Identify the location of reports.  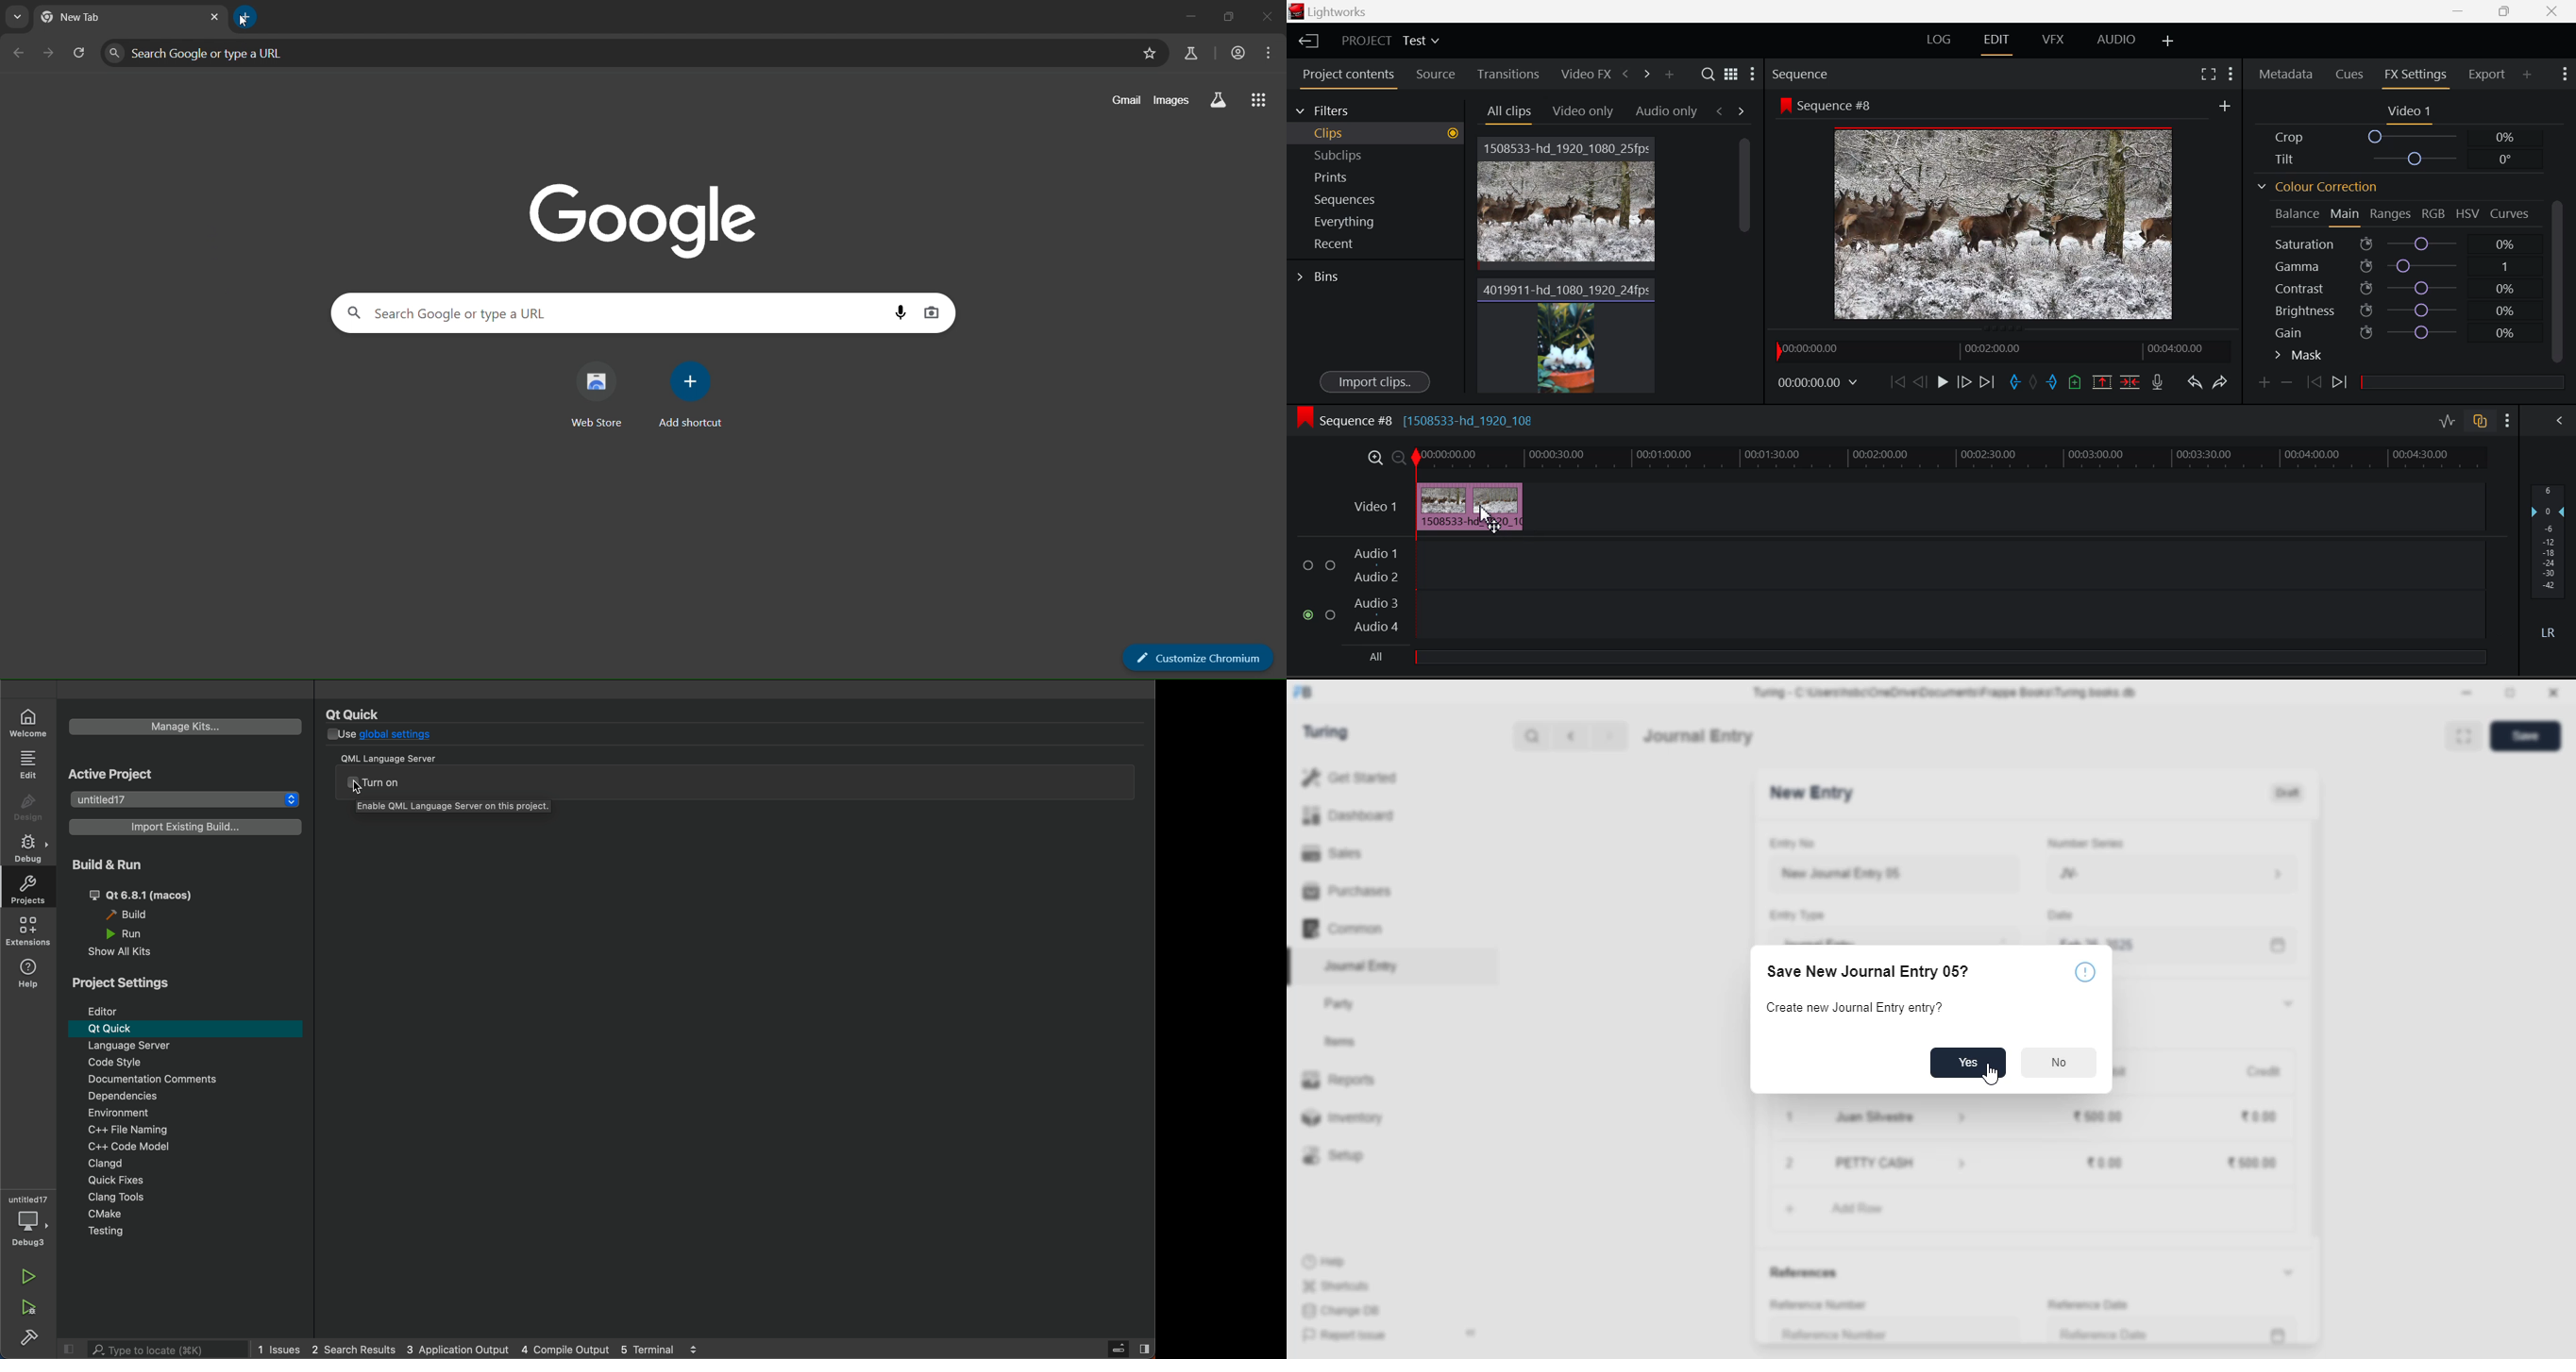
(1339, 1080).